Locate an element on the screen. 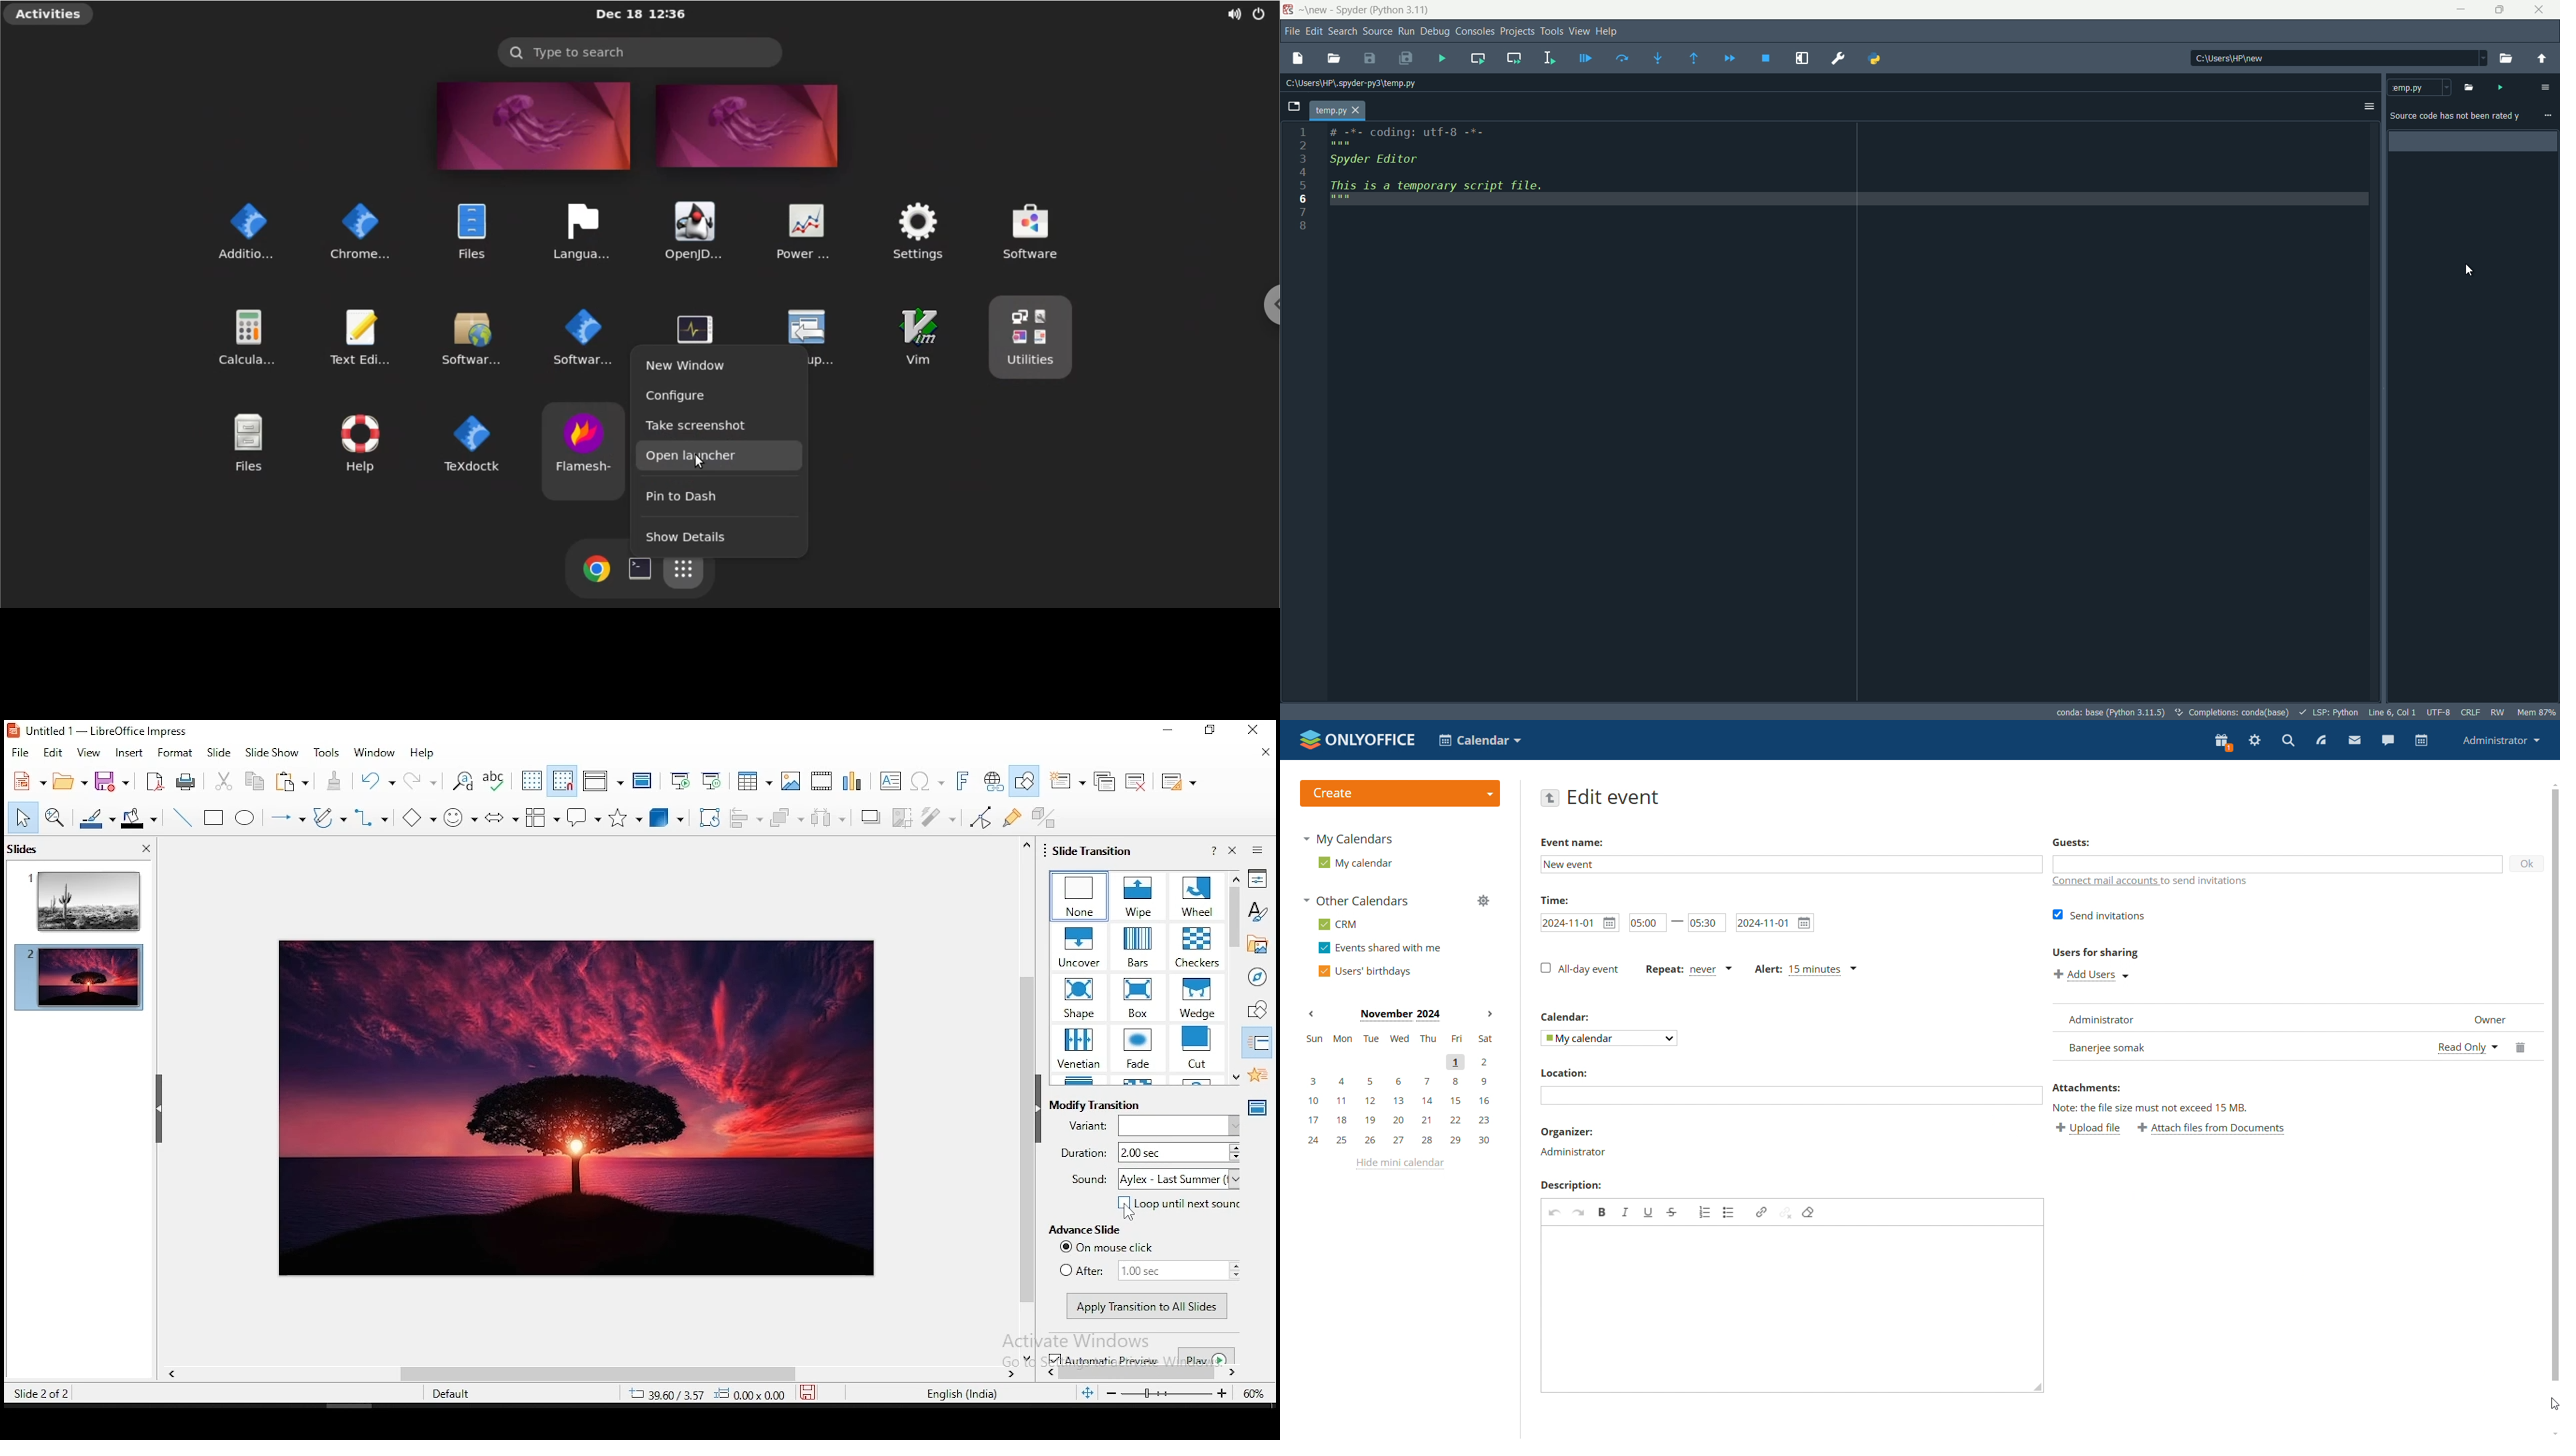 Image resolution: width=2576 pixels, height=1456 pixels. memory usage is located at coordinates (2537, 712).